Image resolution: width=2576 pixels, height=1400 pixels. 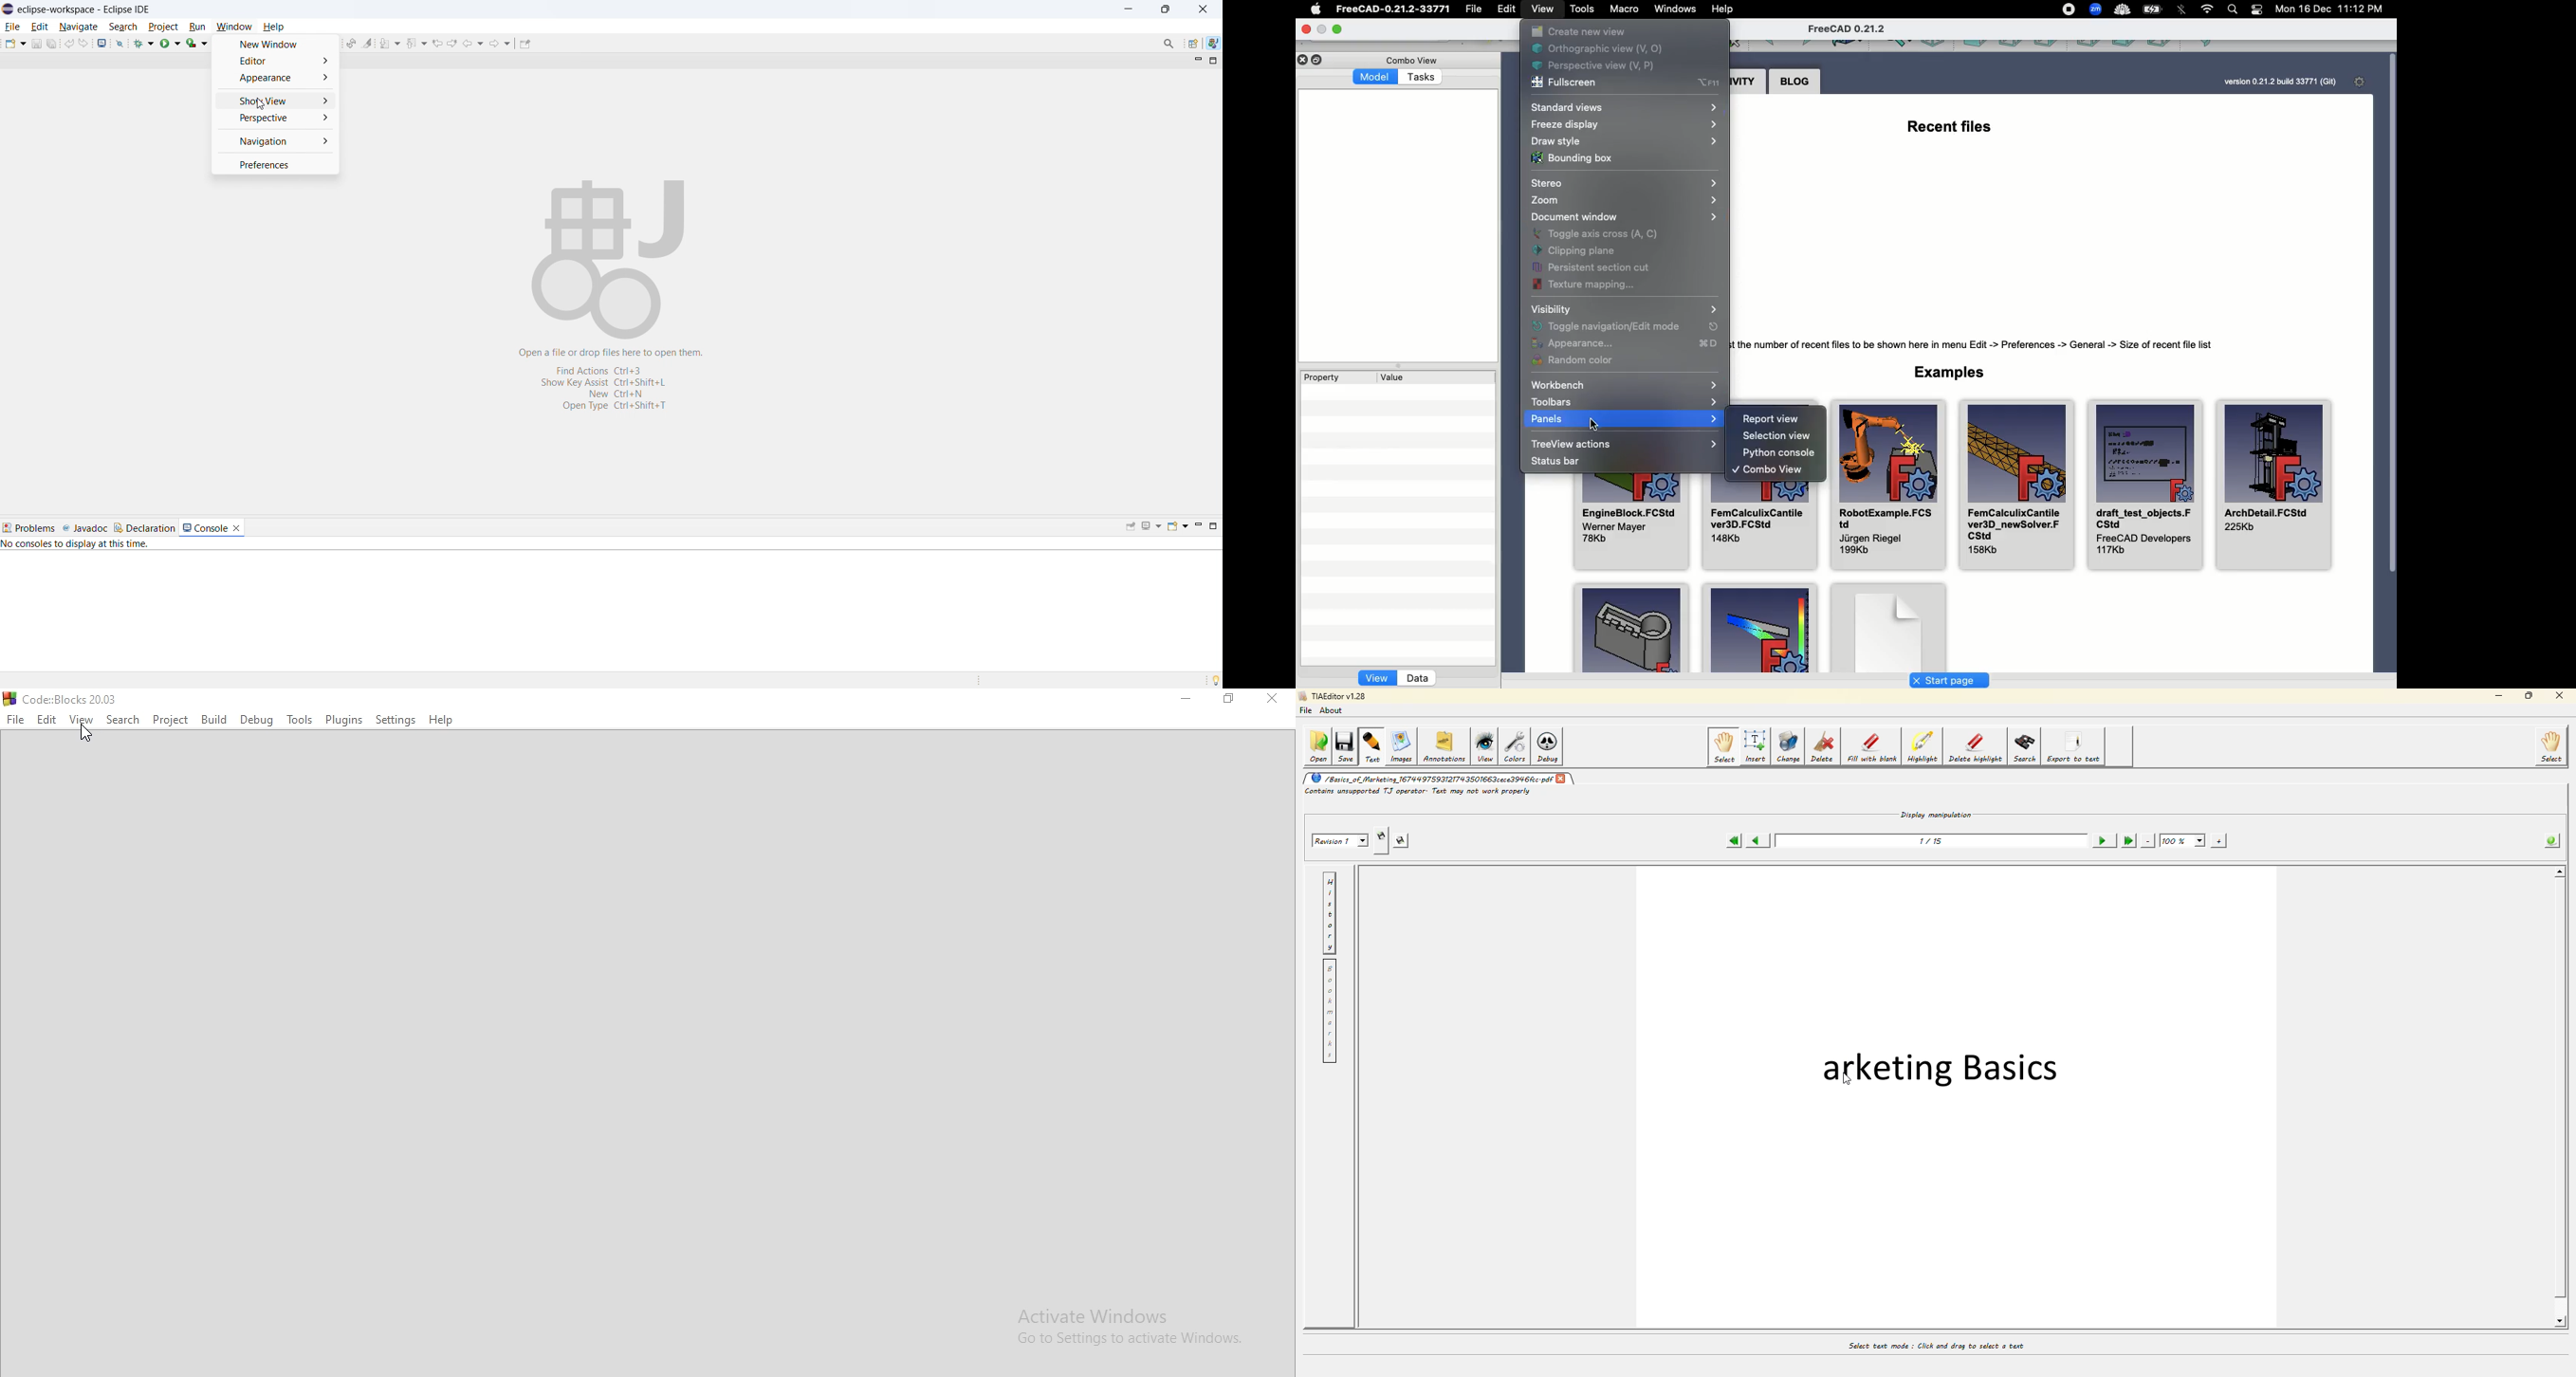 What do you see at coordinates (1595, 425) in the screenshot?
I see `cursor` at bounding box center [1595, 425].